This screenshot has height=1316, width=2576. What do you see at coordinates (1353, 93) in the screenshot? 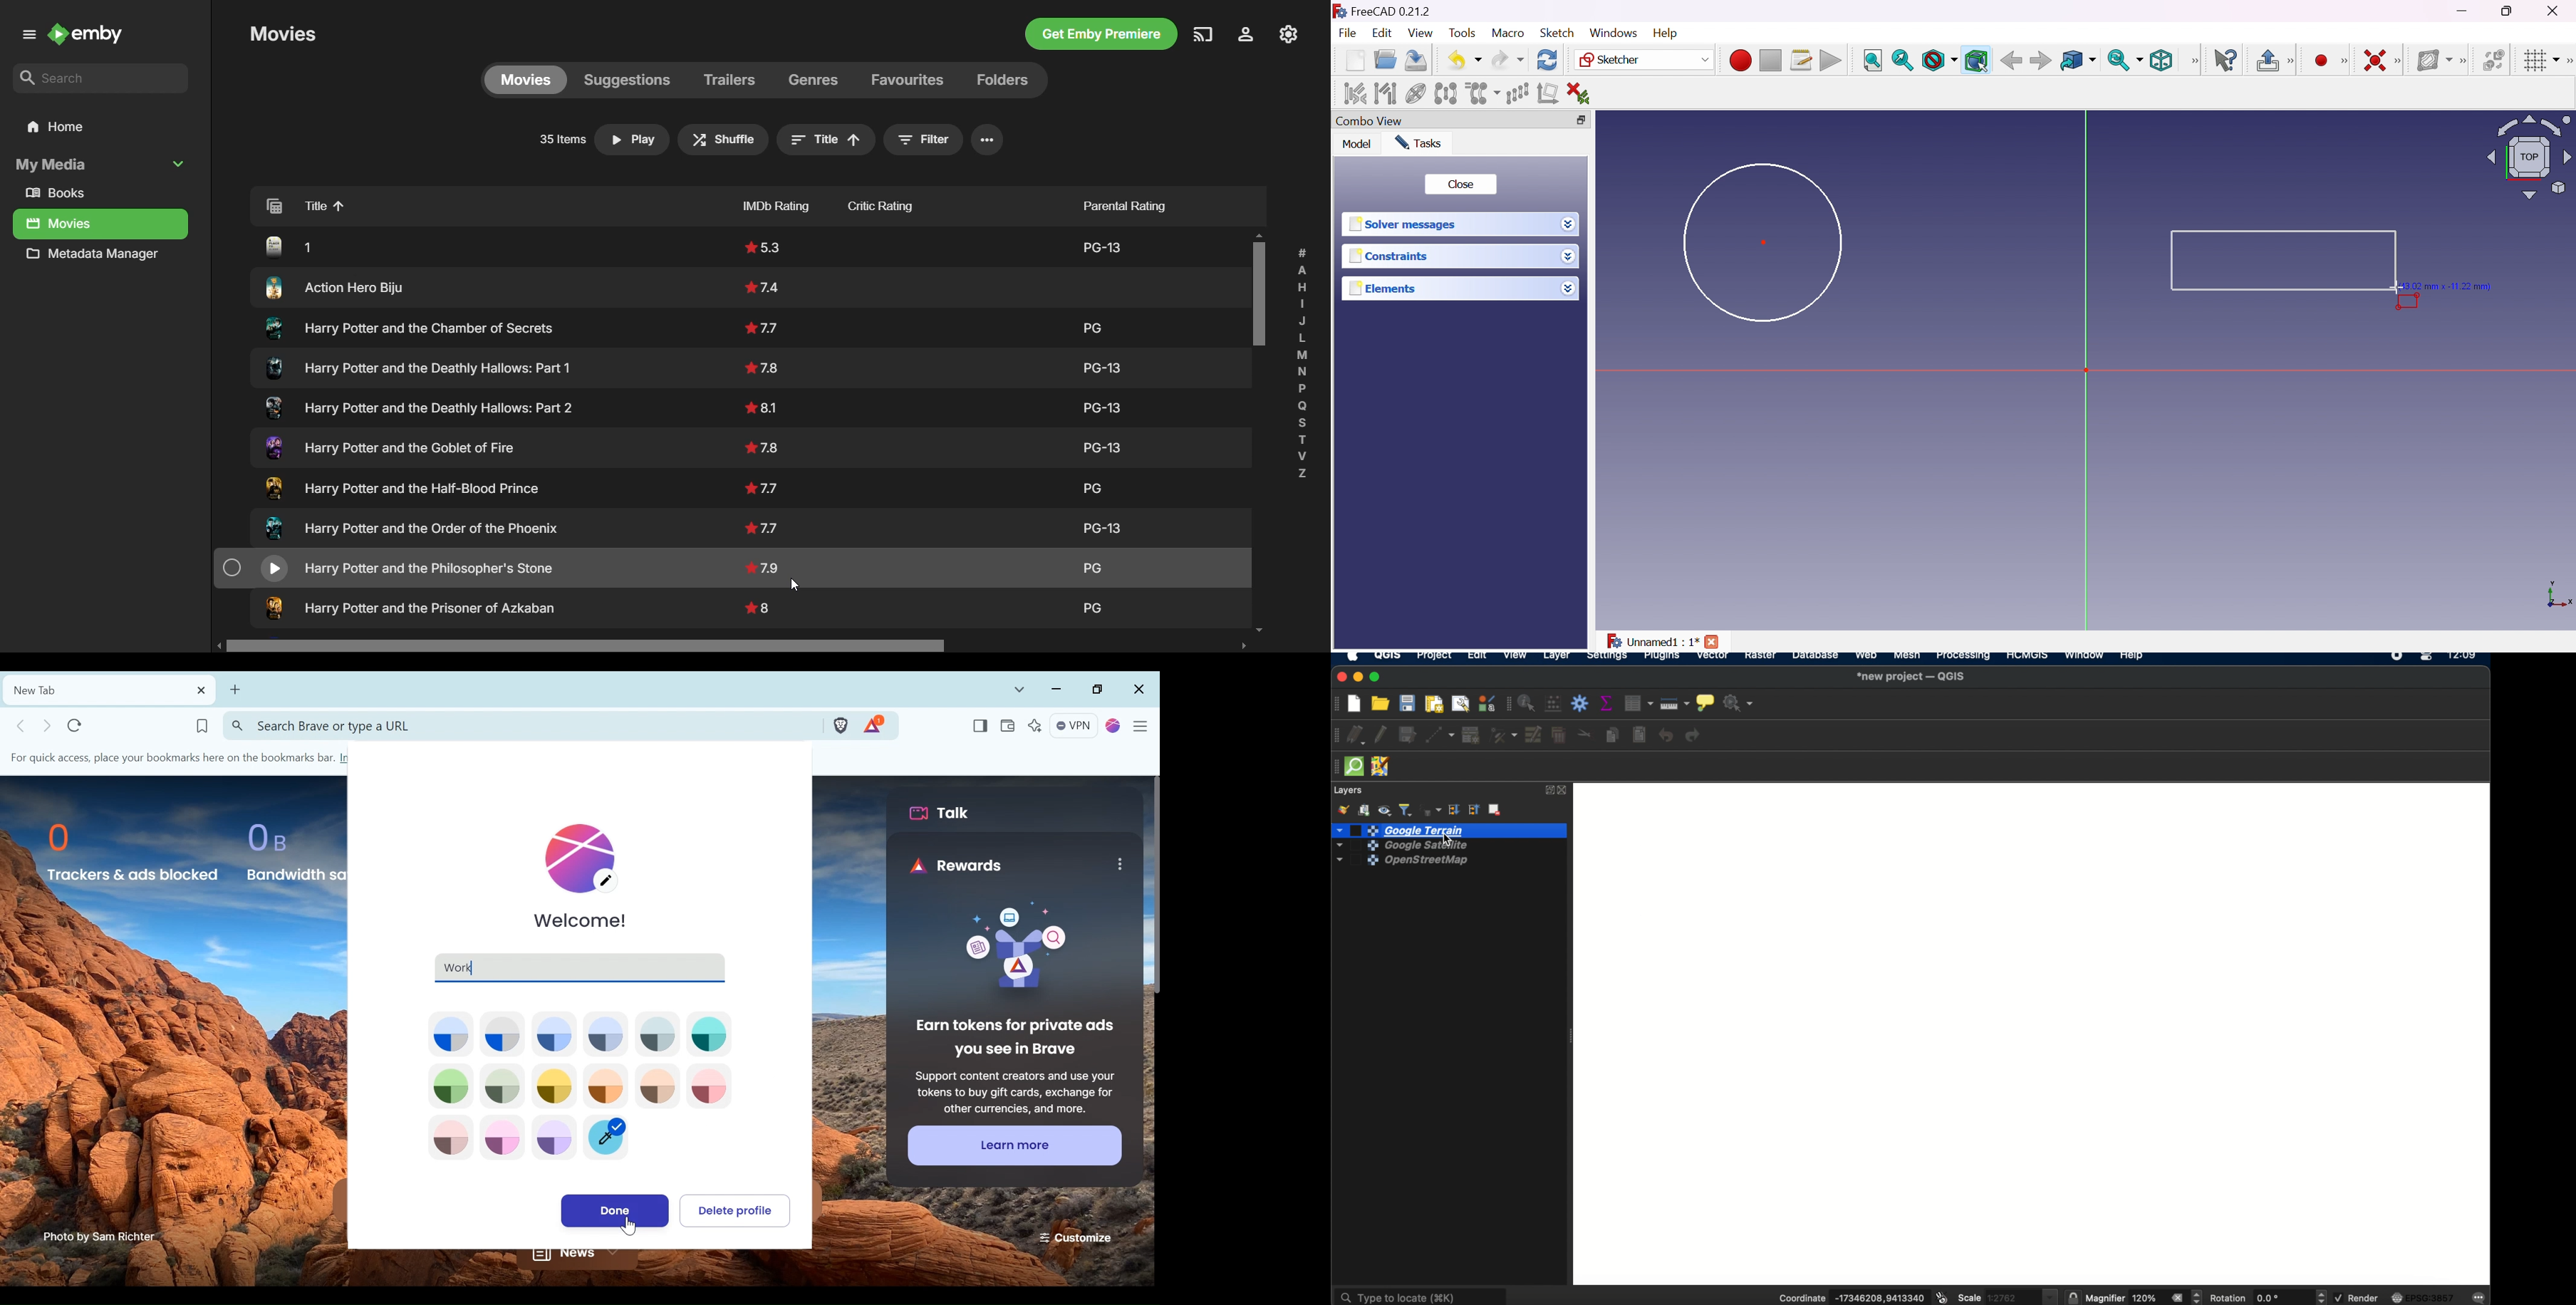
I see `Select associated constraints` at bounding box center [1353, 93].